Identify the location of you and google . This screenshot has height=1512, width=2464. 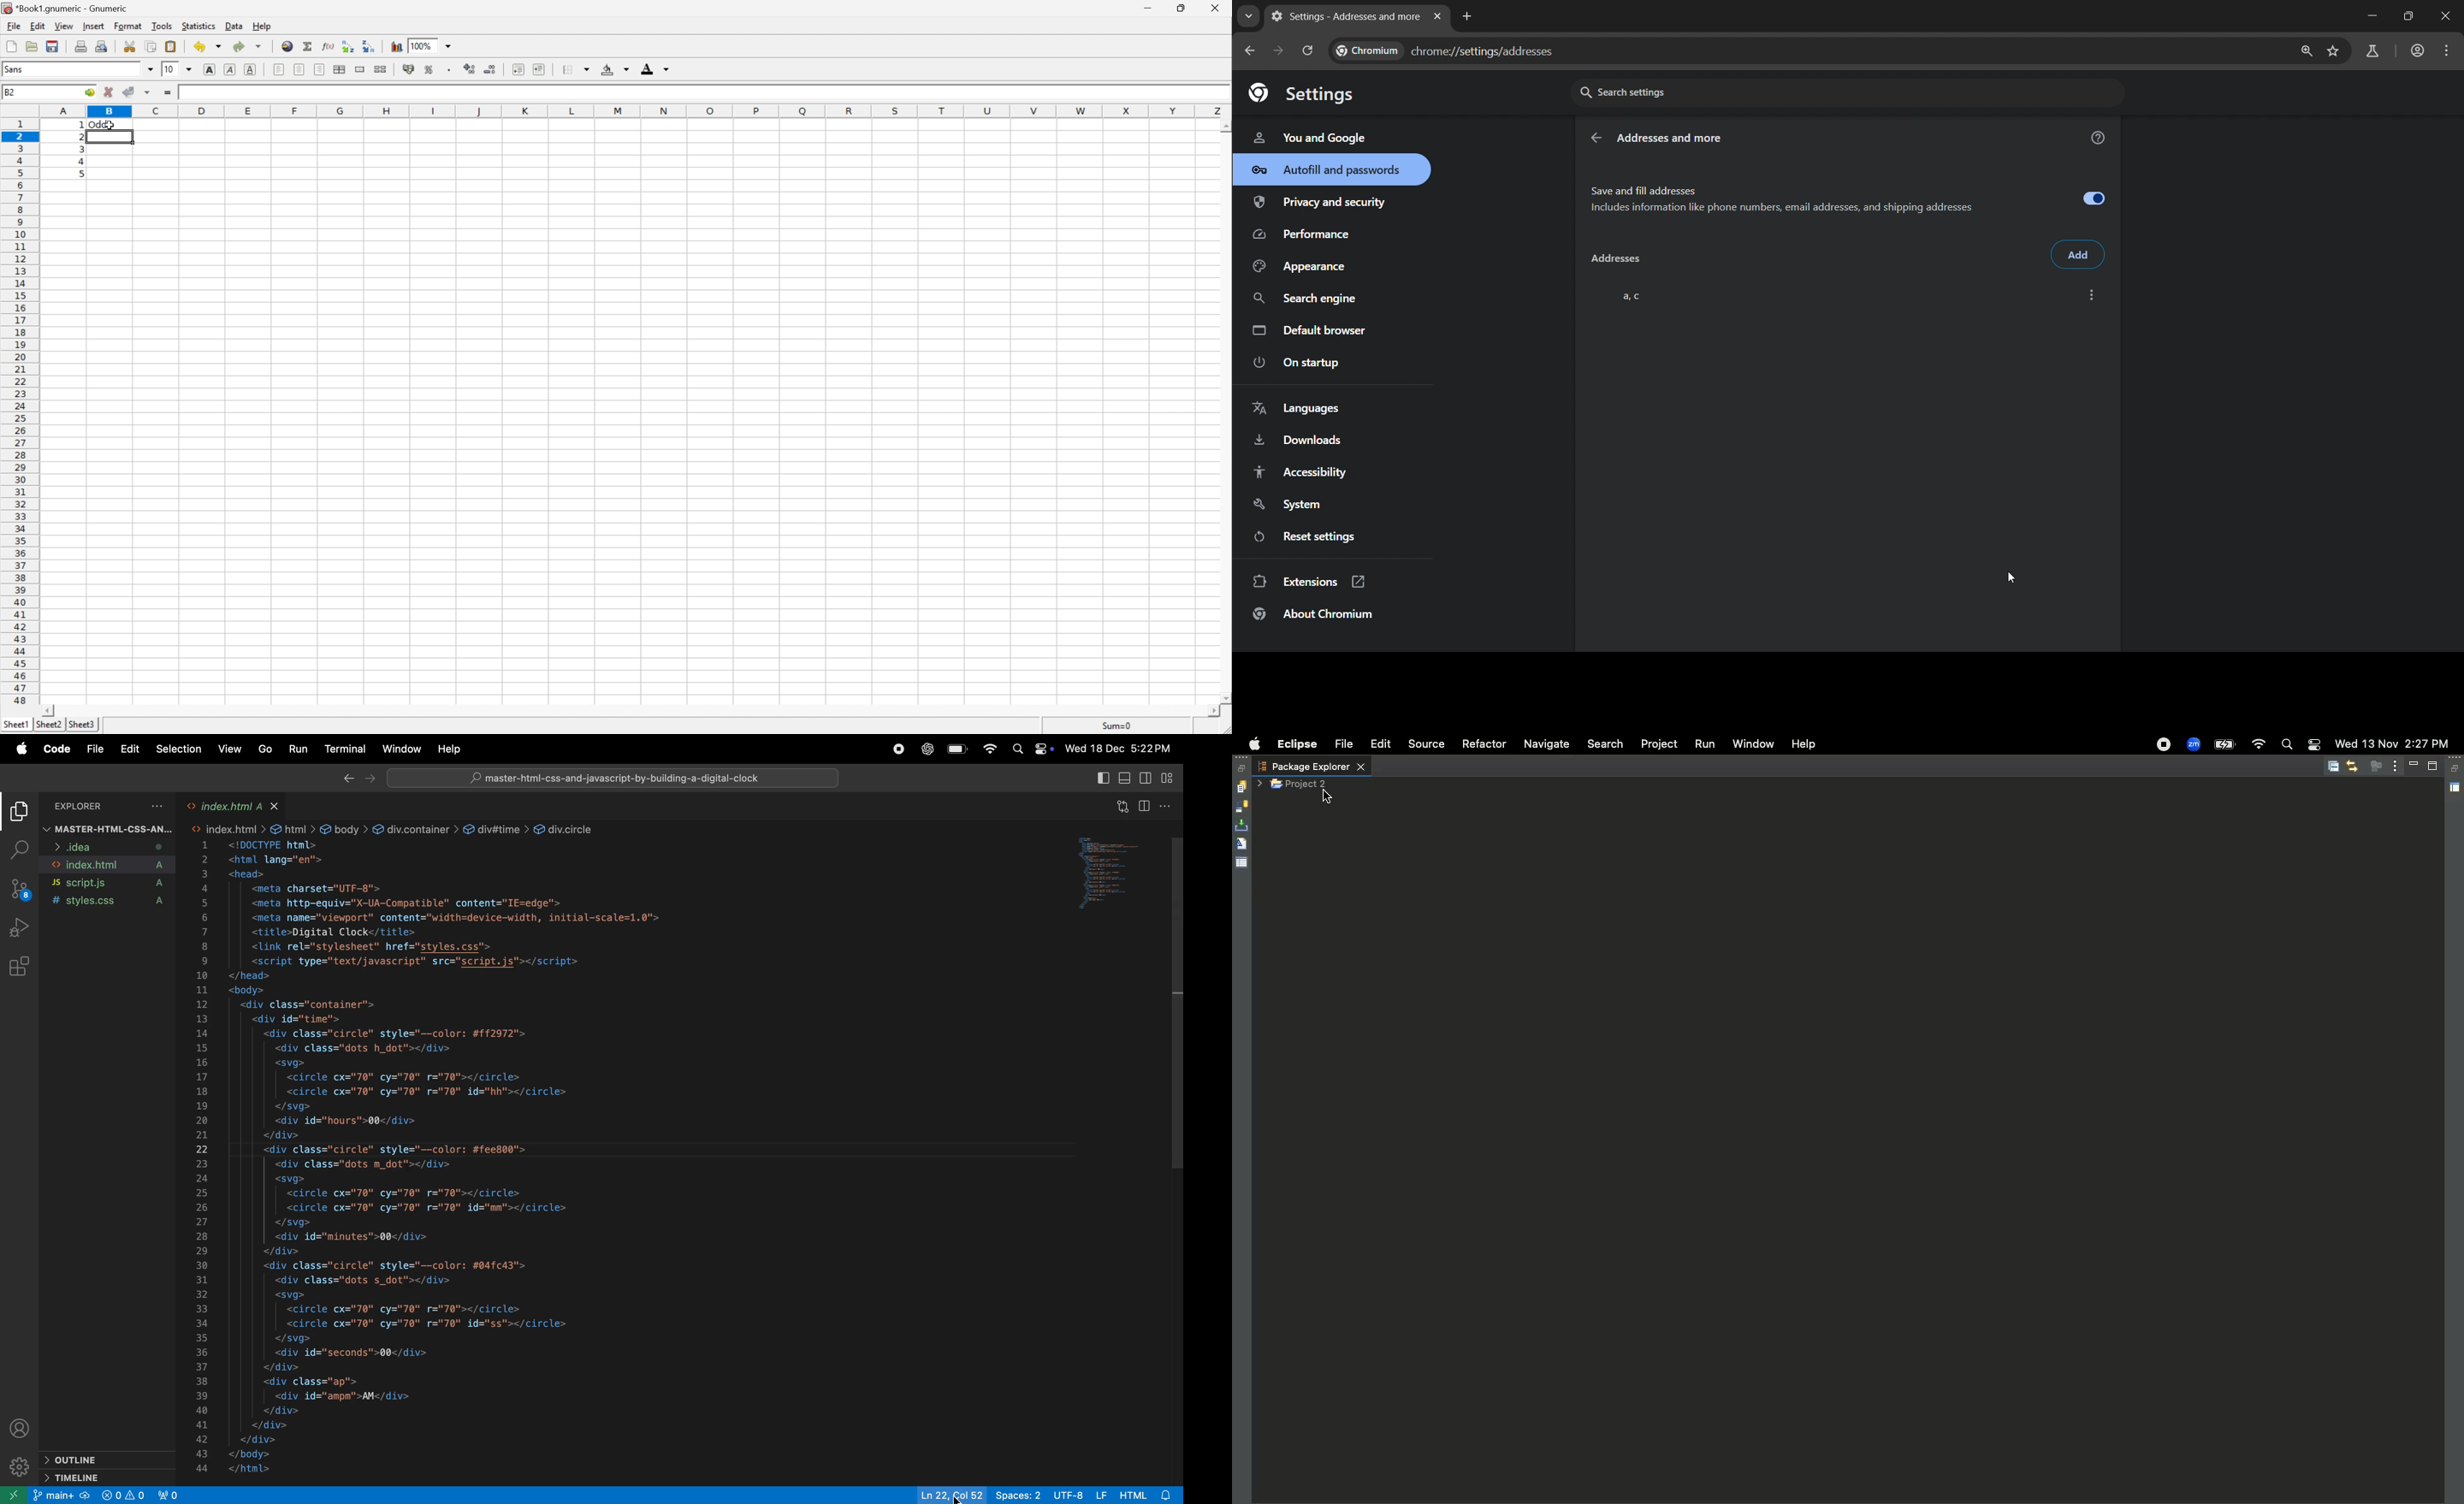
(1309, 136).